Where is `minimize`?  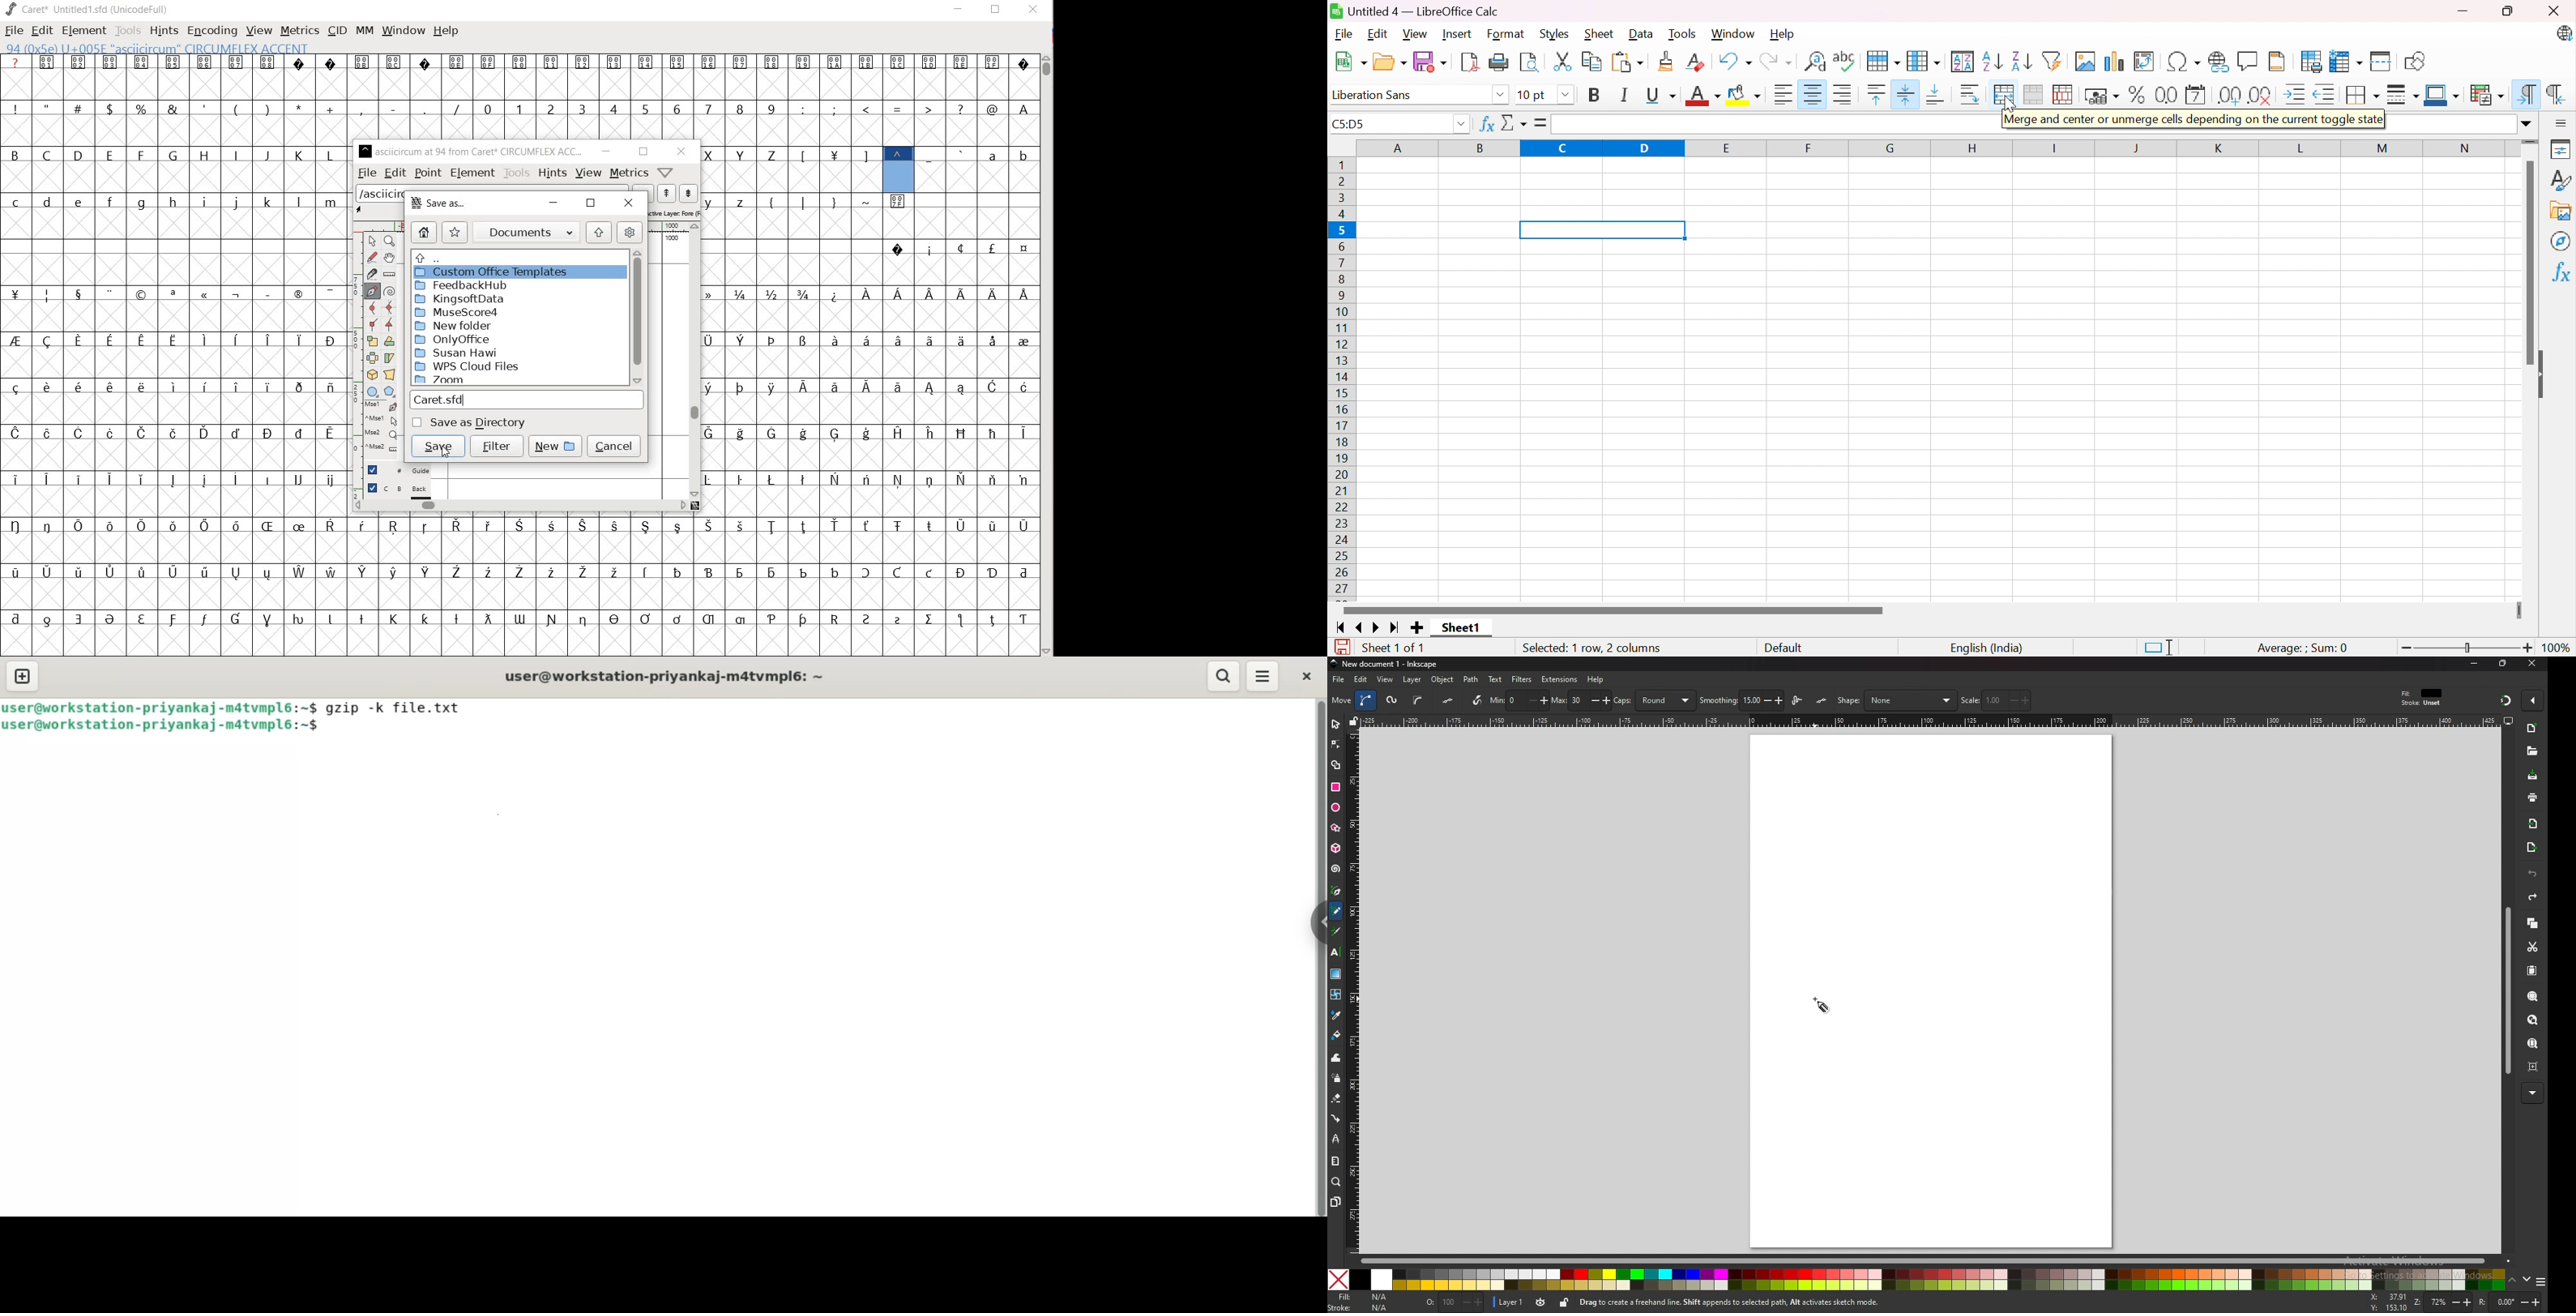 minimize is located at coordinates (607, 151).